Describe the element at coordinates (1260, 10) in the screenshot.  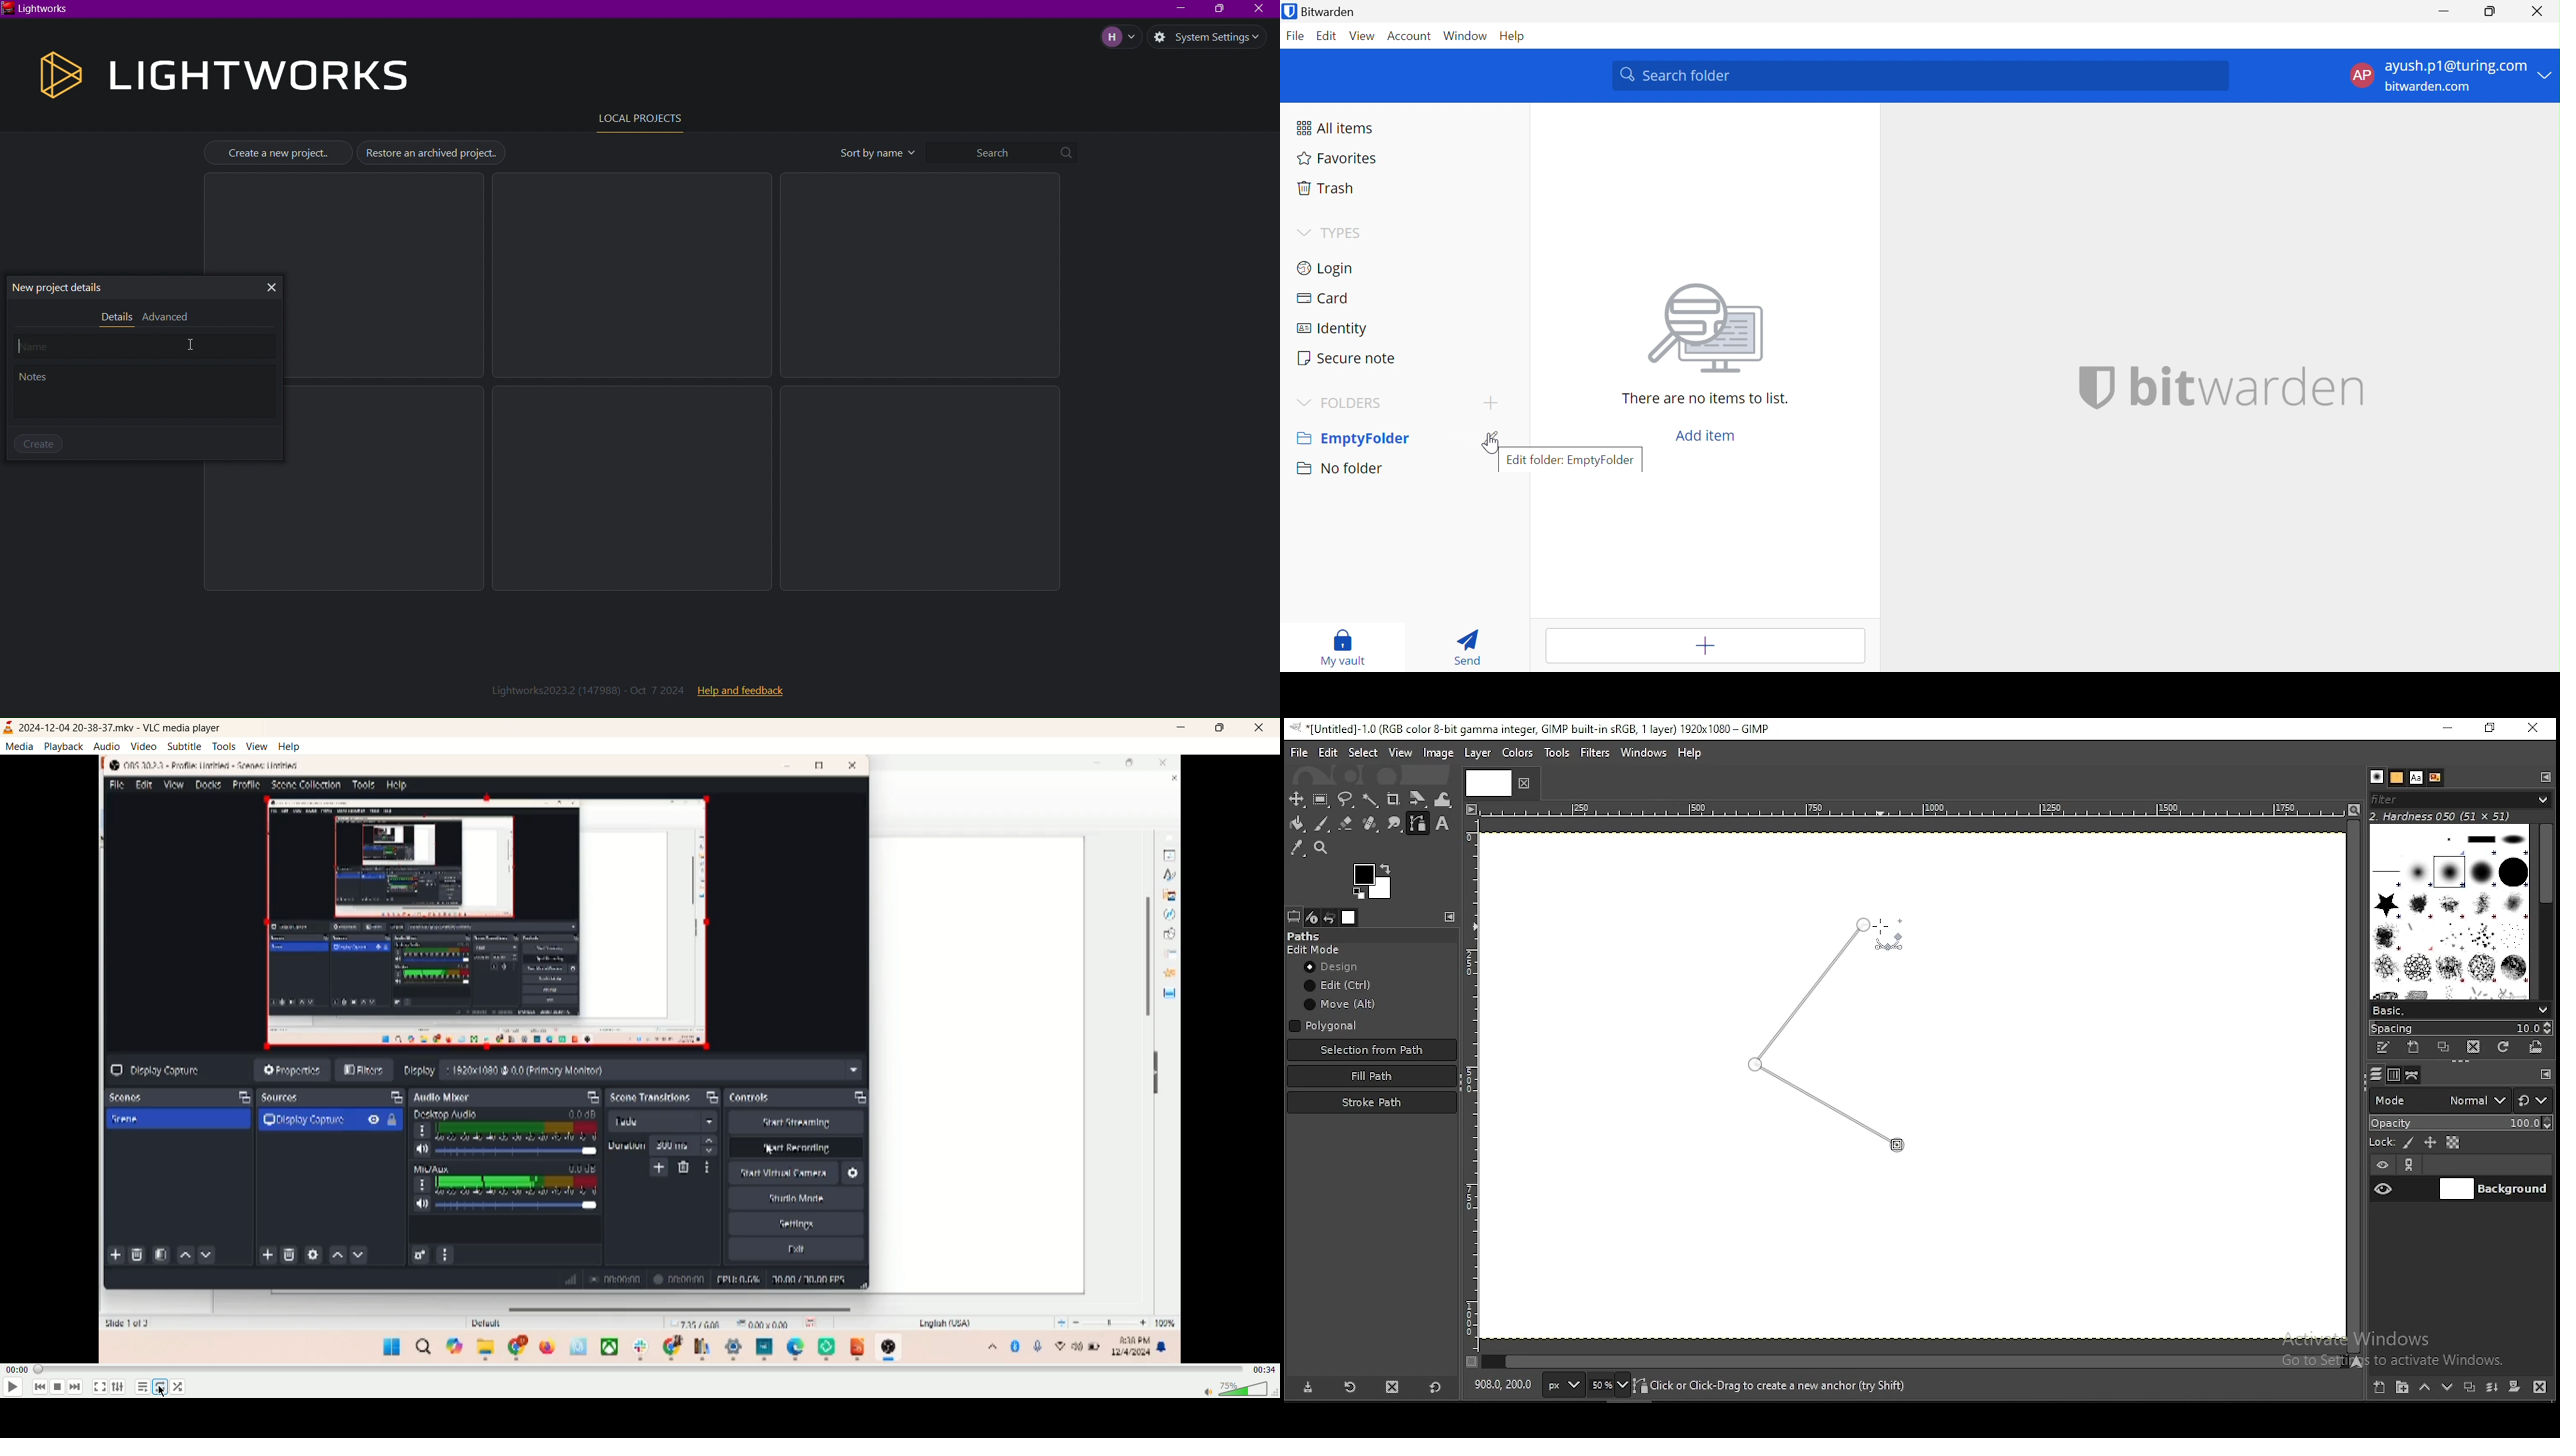
I see `Close` at that location.